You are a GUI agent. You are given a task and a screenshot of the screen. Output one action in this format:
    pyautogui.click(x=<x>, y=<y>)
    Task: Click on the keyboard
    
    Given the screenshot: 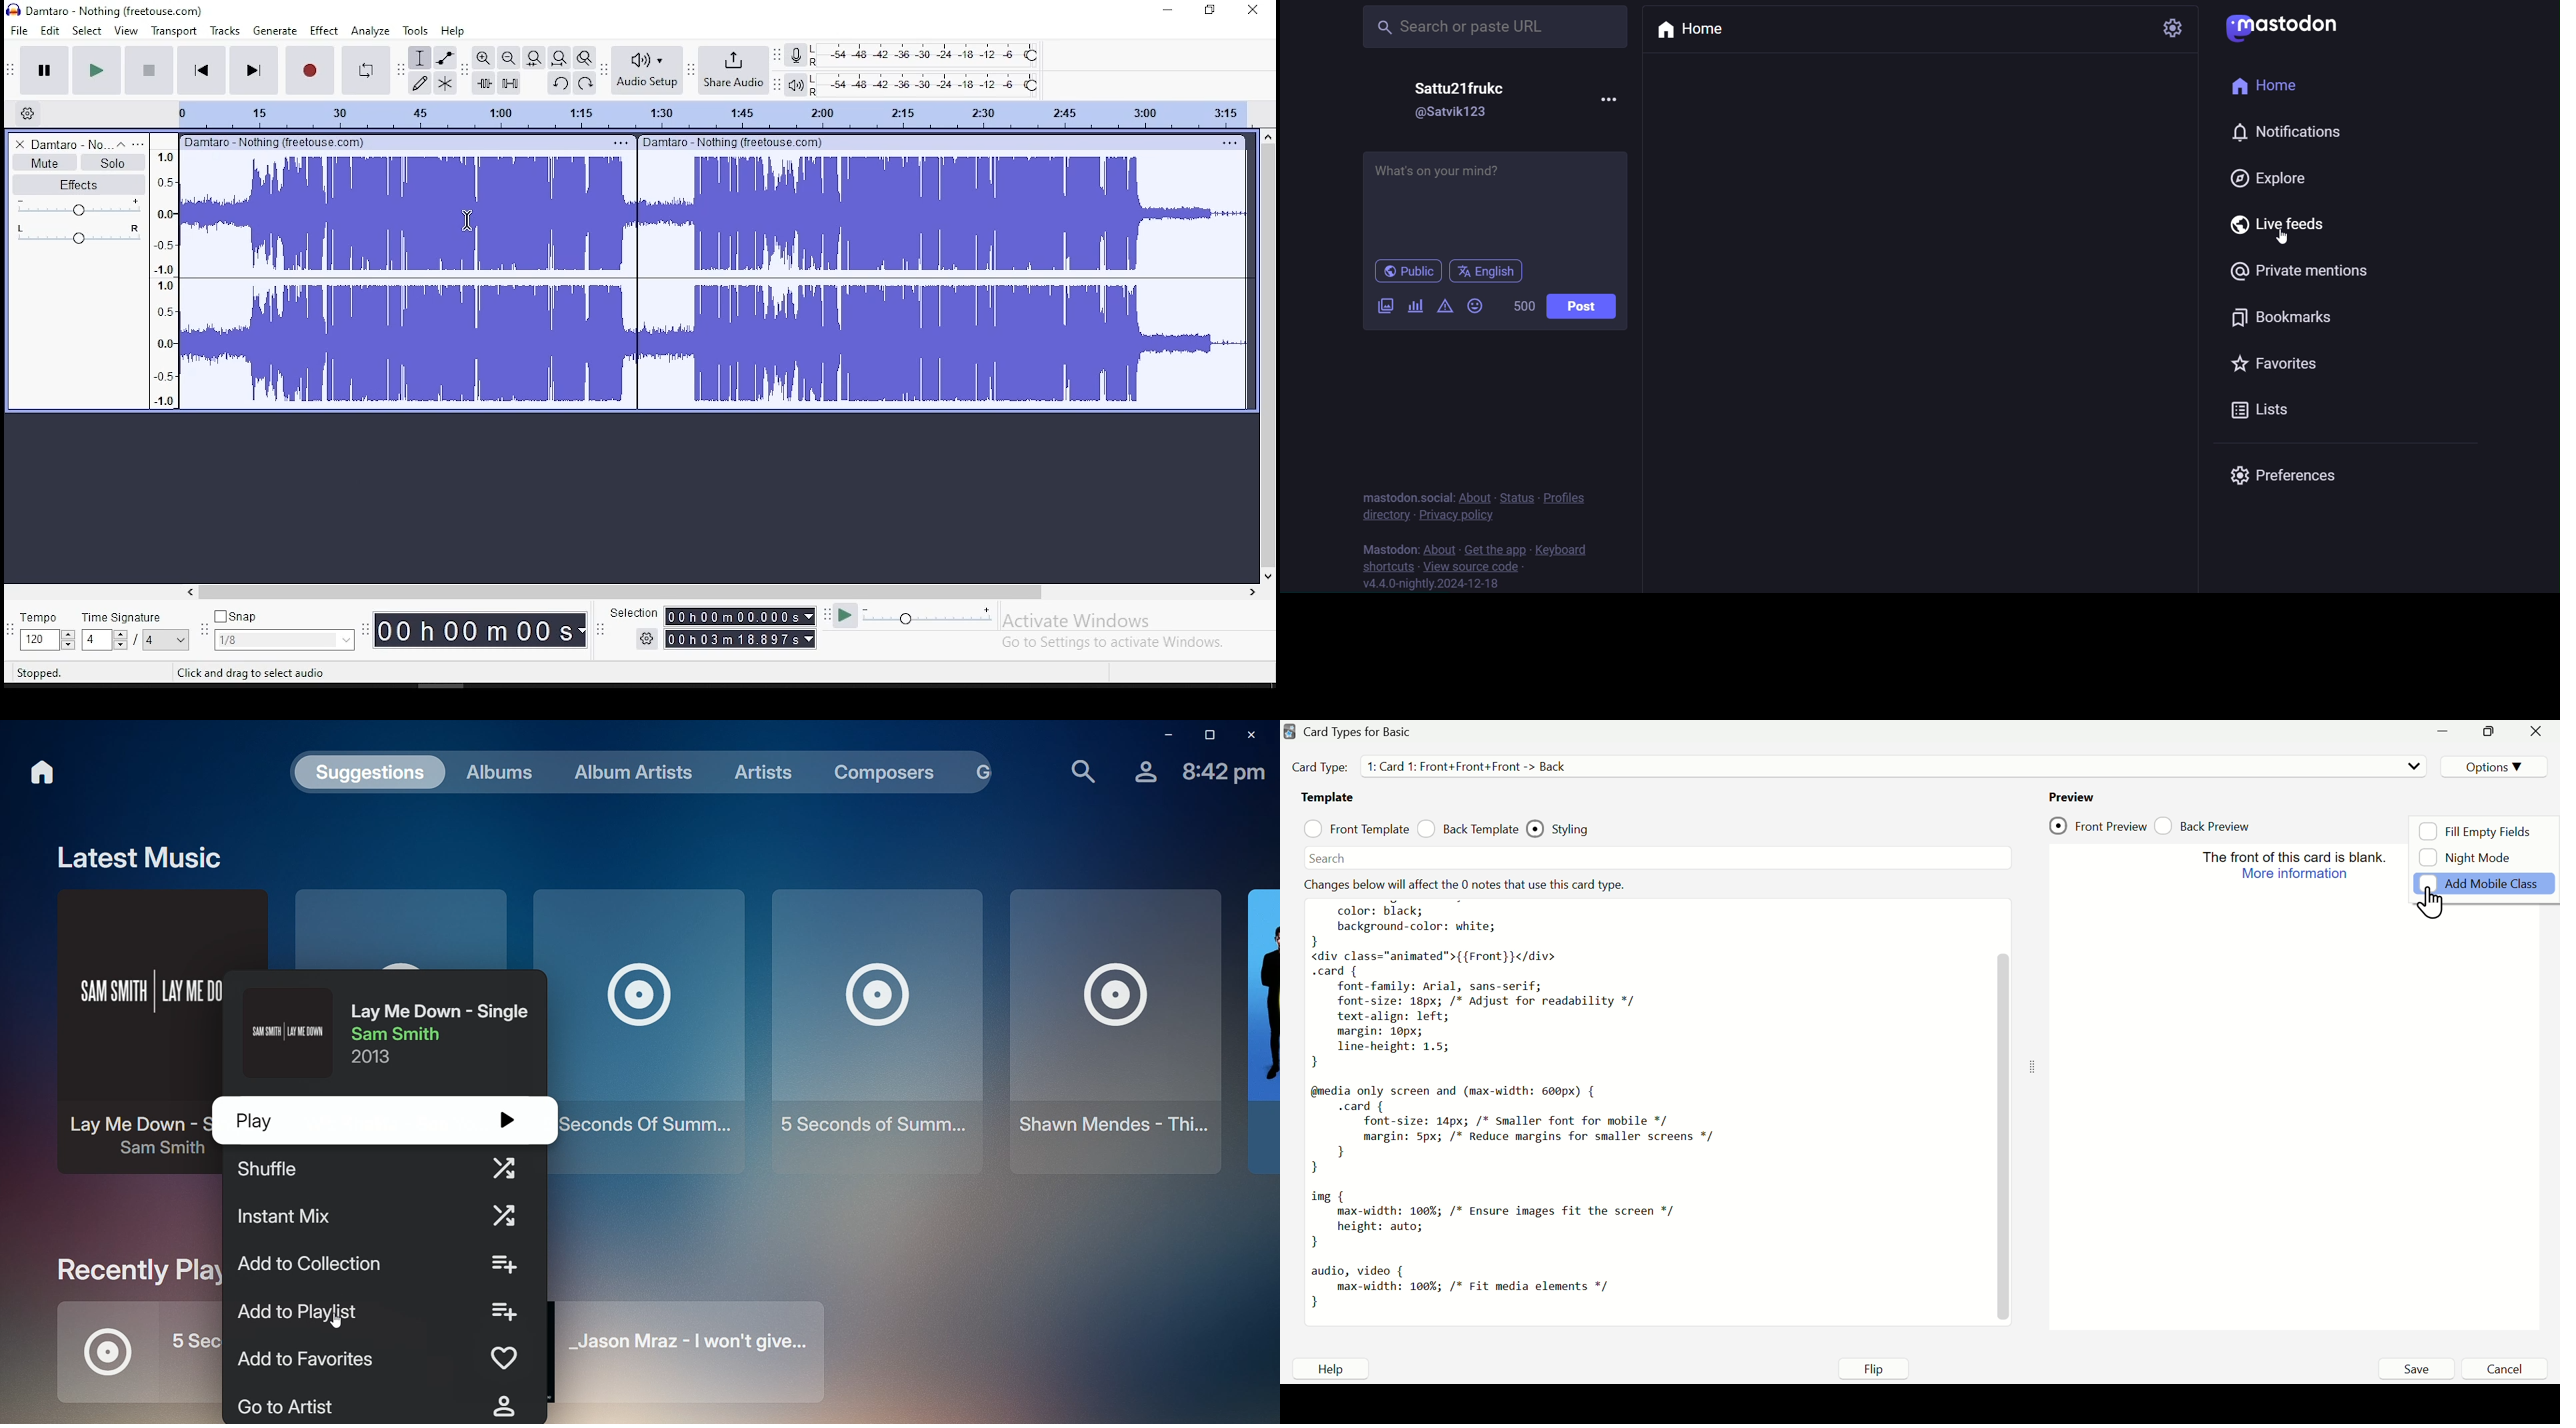 What is the action you would take?
    pyautogui.click(x=1563, y=548)
    